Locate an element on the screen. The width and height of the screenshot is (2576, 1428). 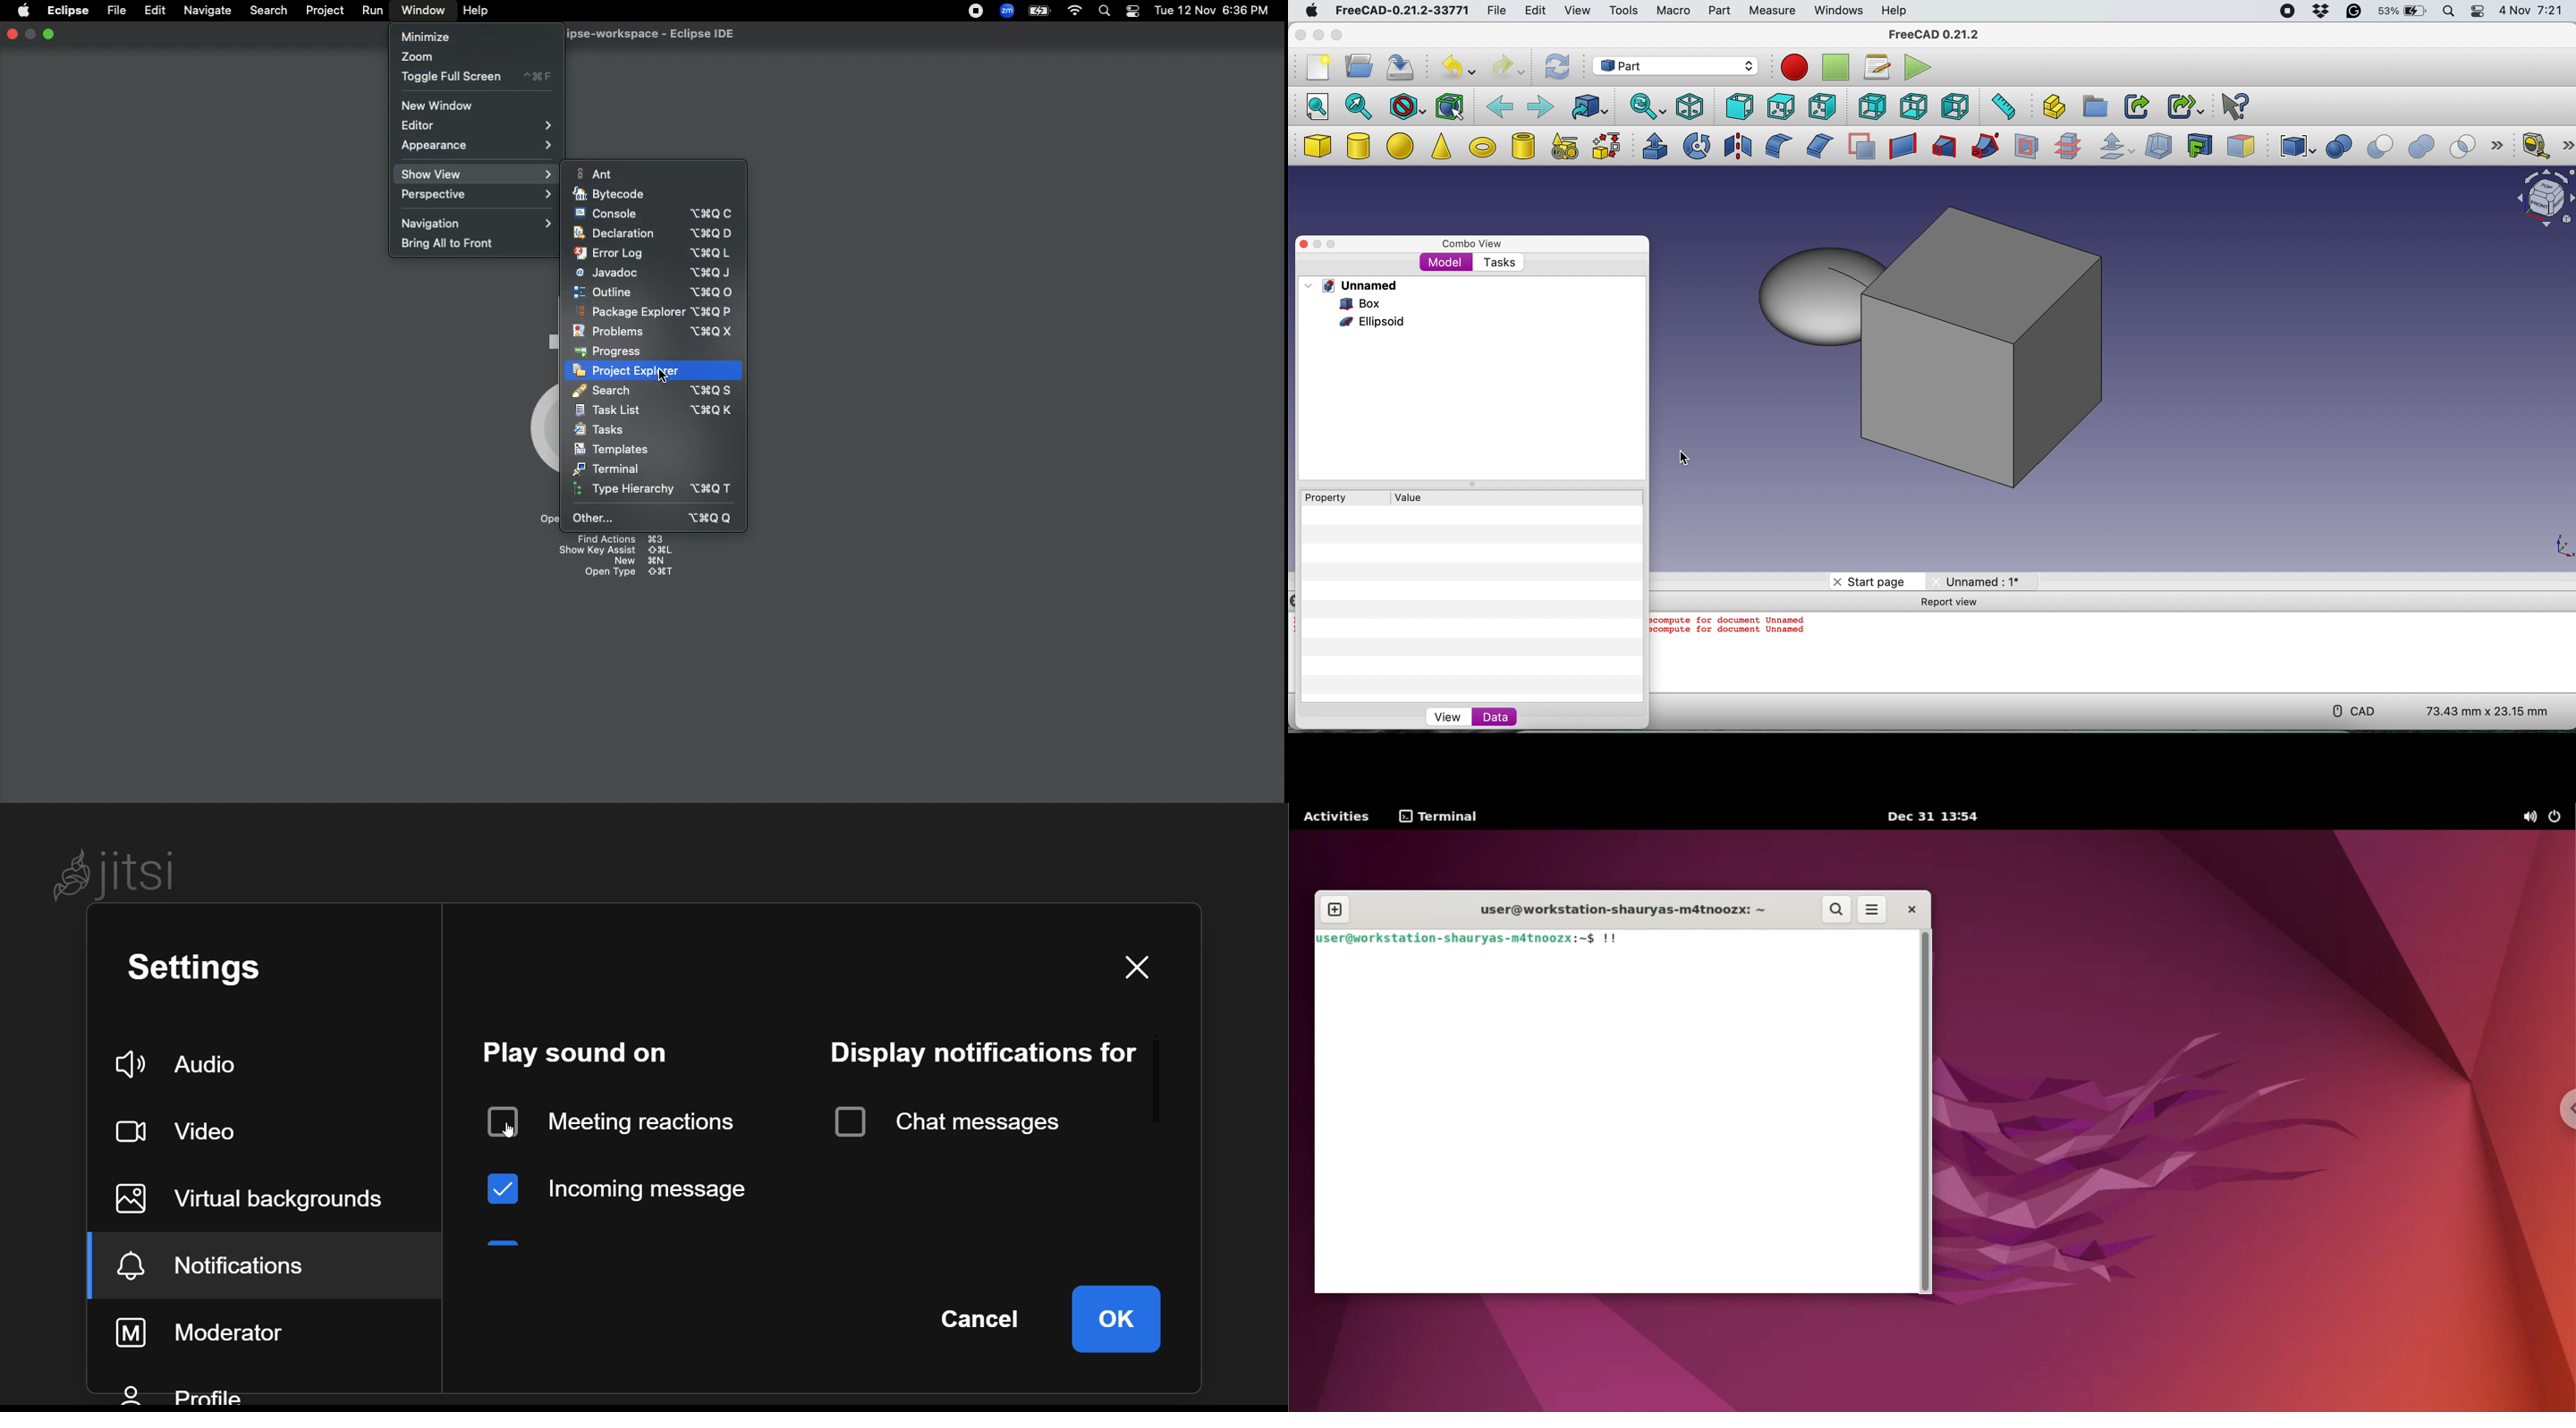
refresh is located at coordinates (1557, 68).